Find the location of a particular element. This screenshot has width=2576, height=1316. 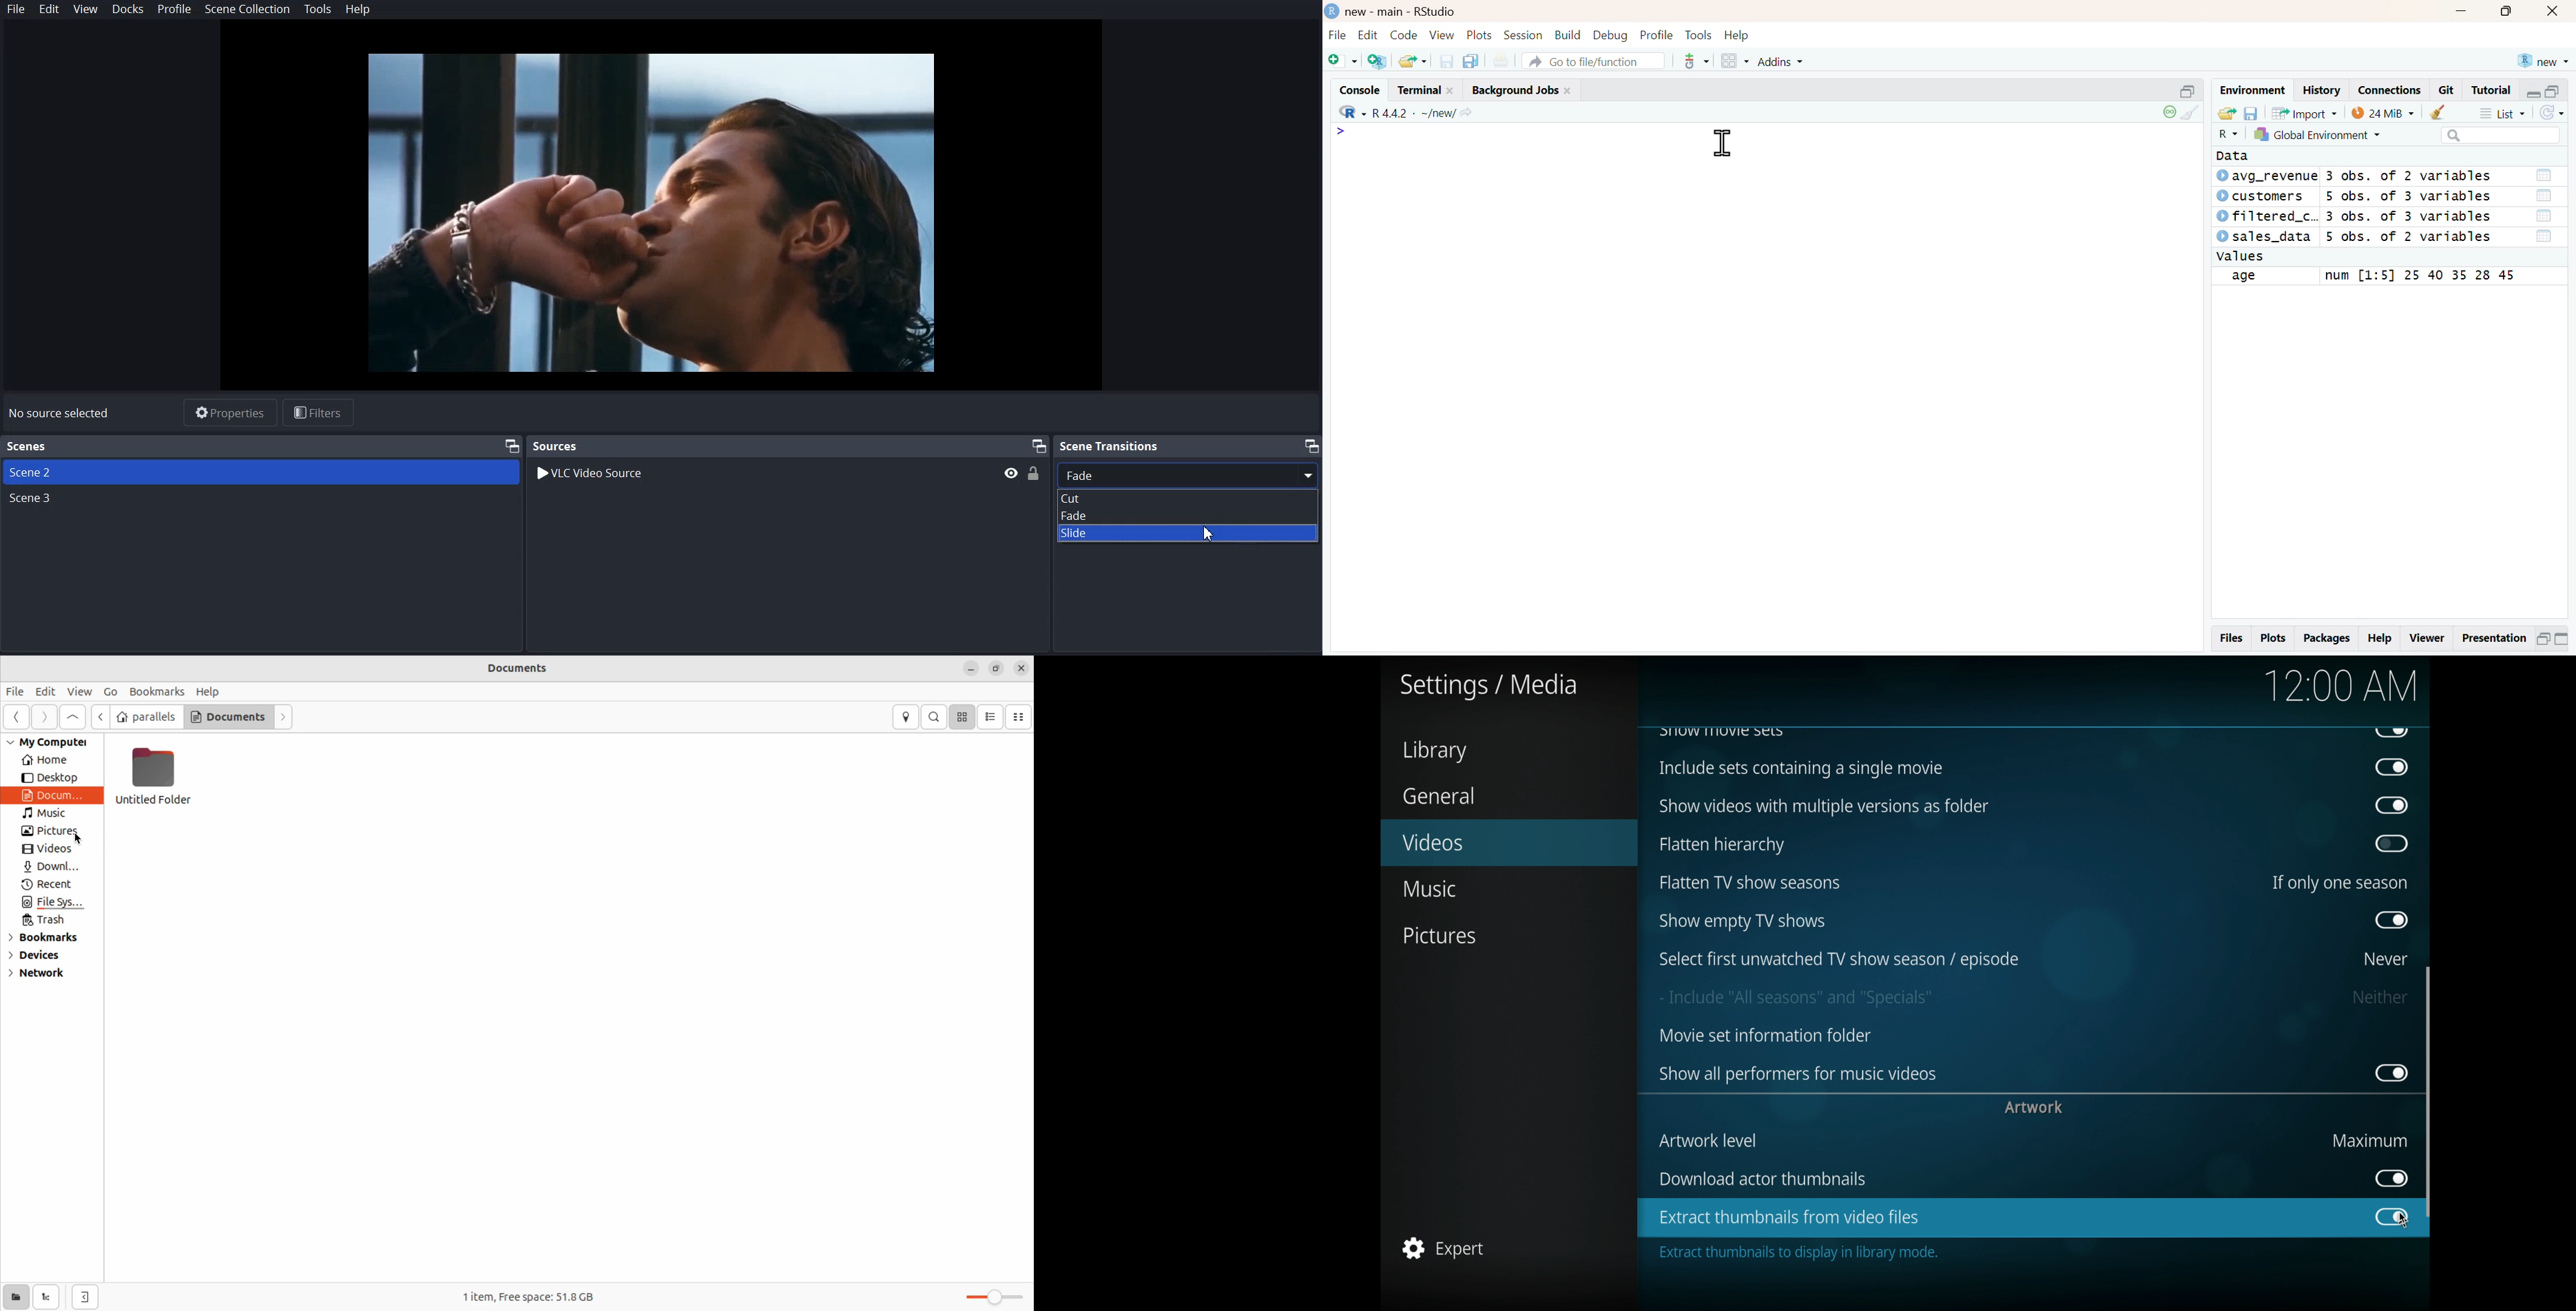

Background Jobs is located at coordinates (1521, 89).